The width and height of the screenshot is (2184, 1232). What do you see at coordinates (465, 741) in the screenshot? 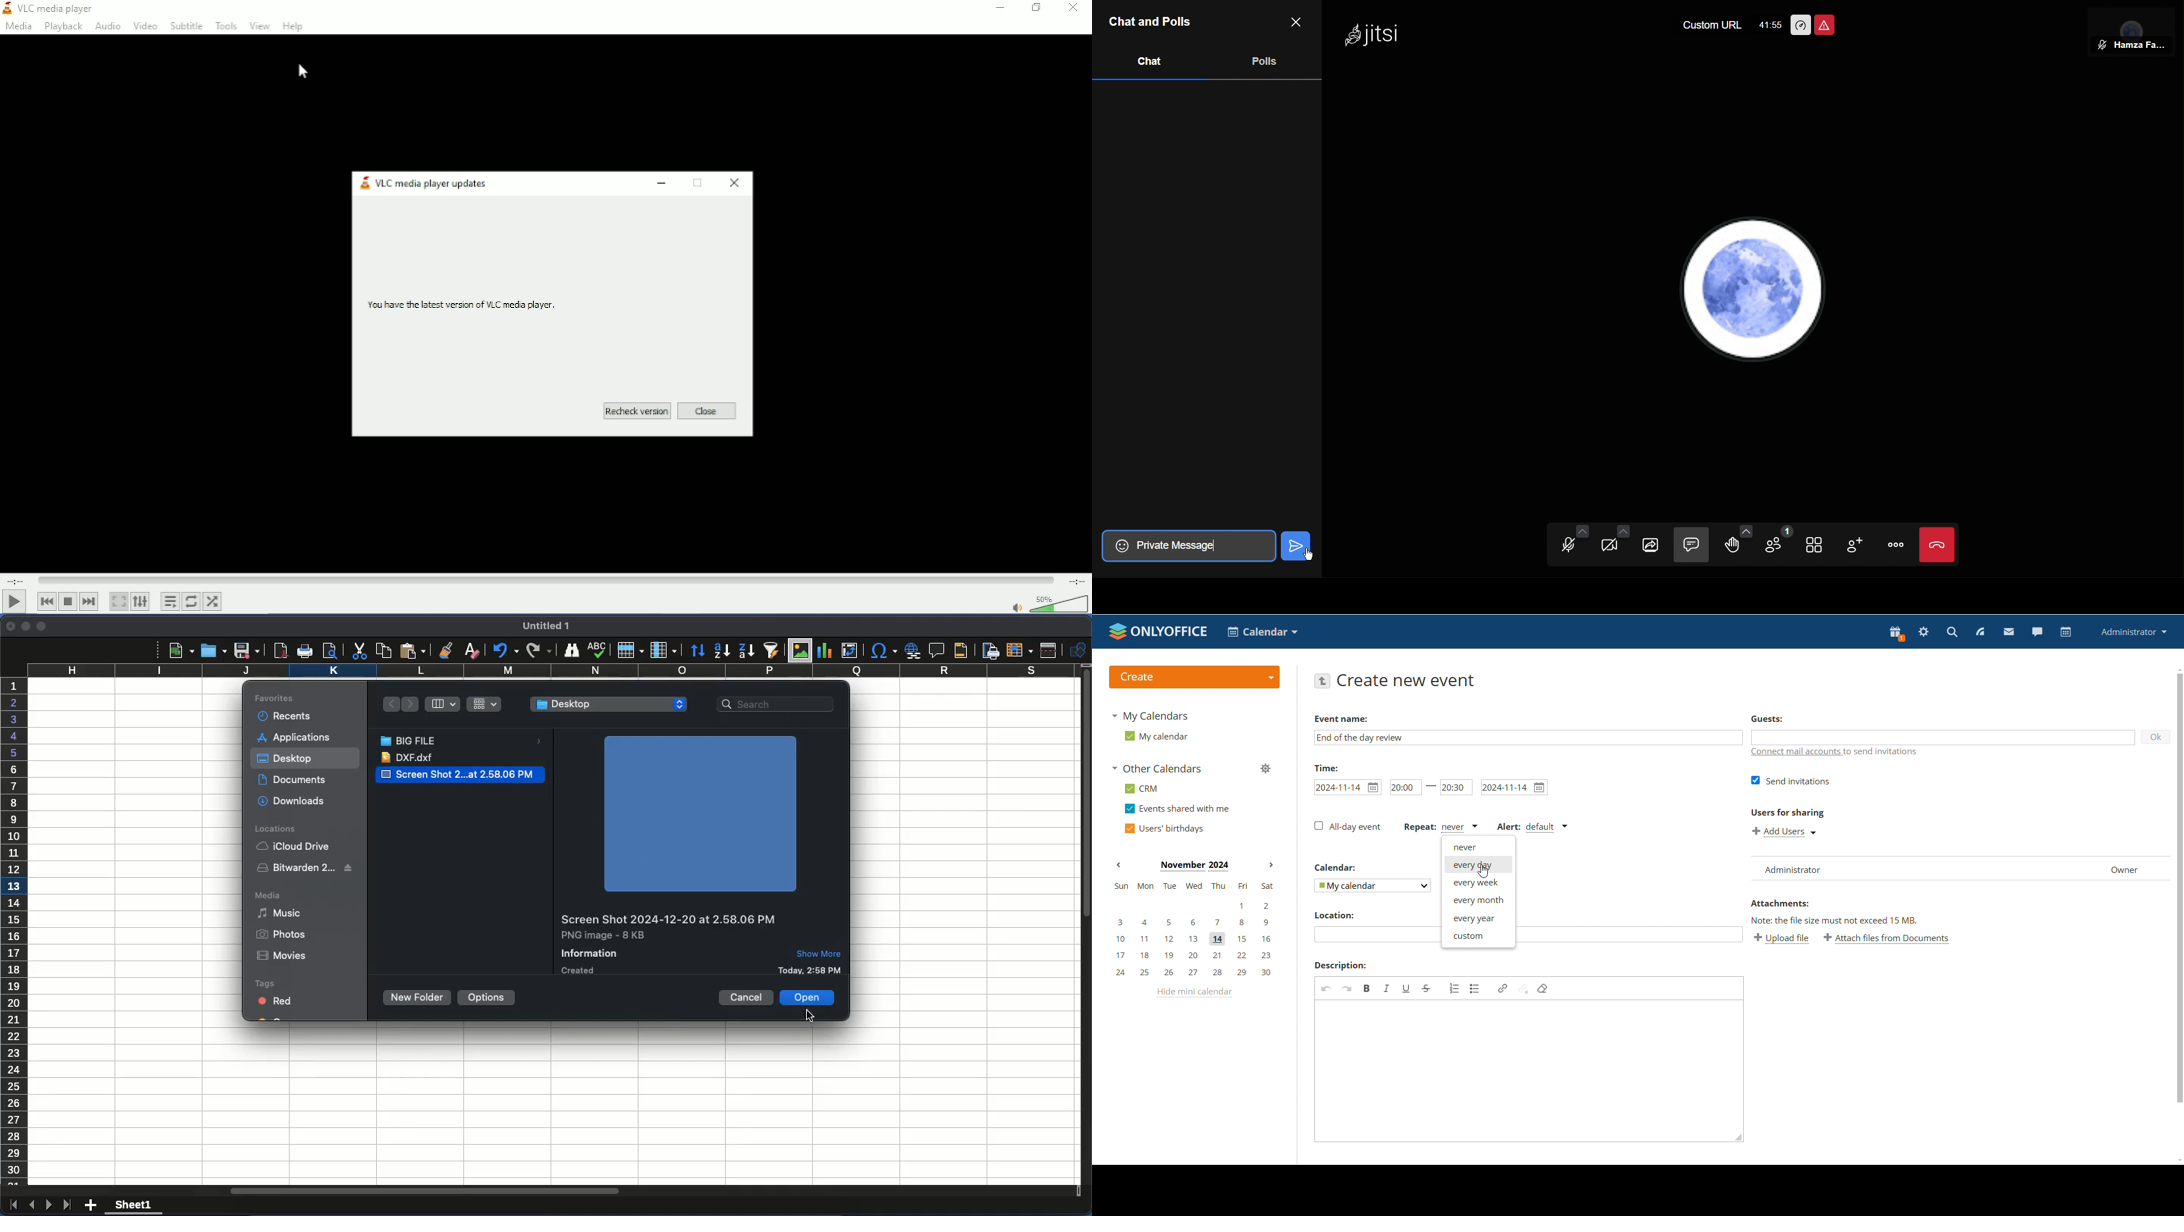
I see `big file` at bounding box center [465, 741].